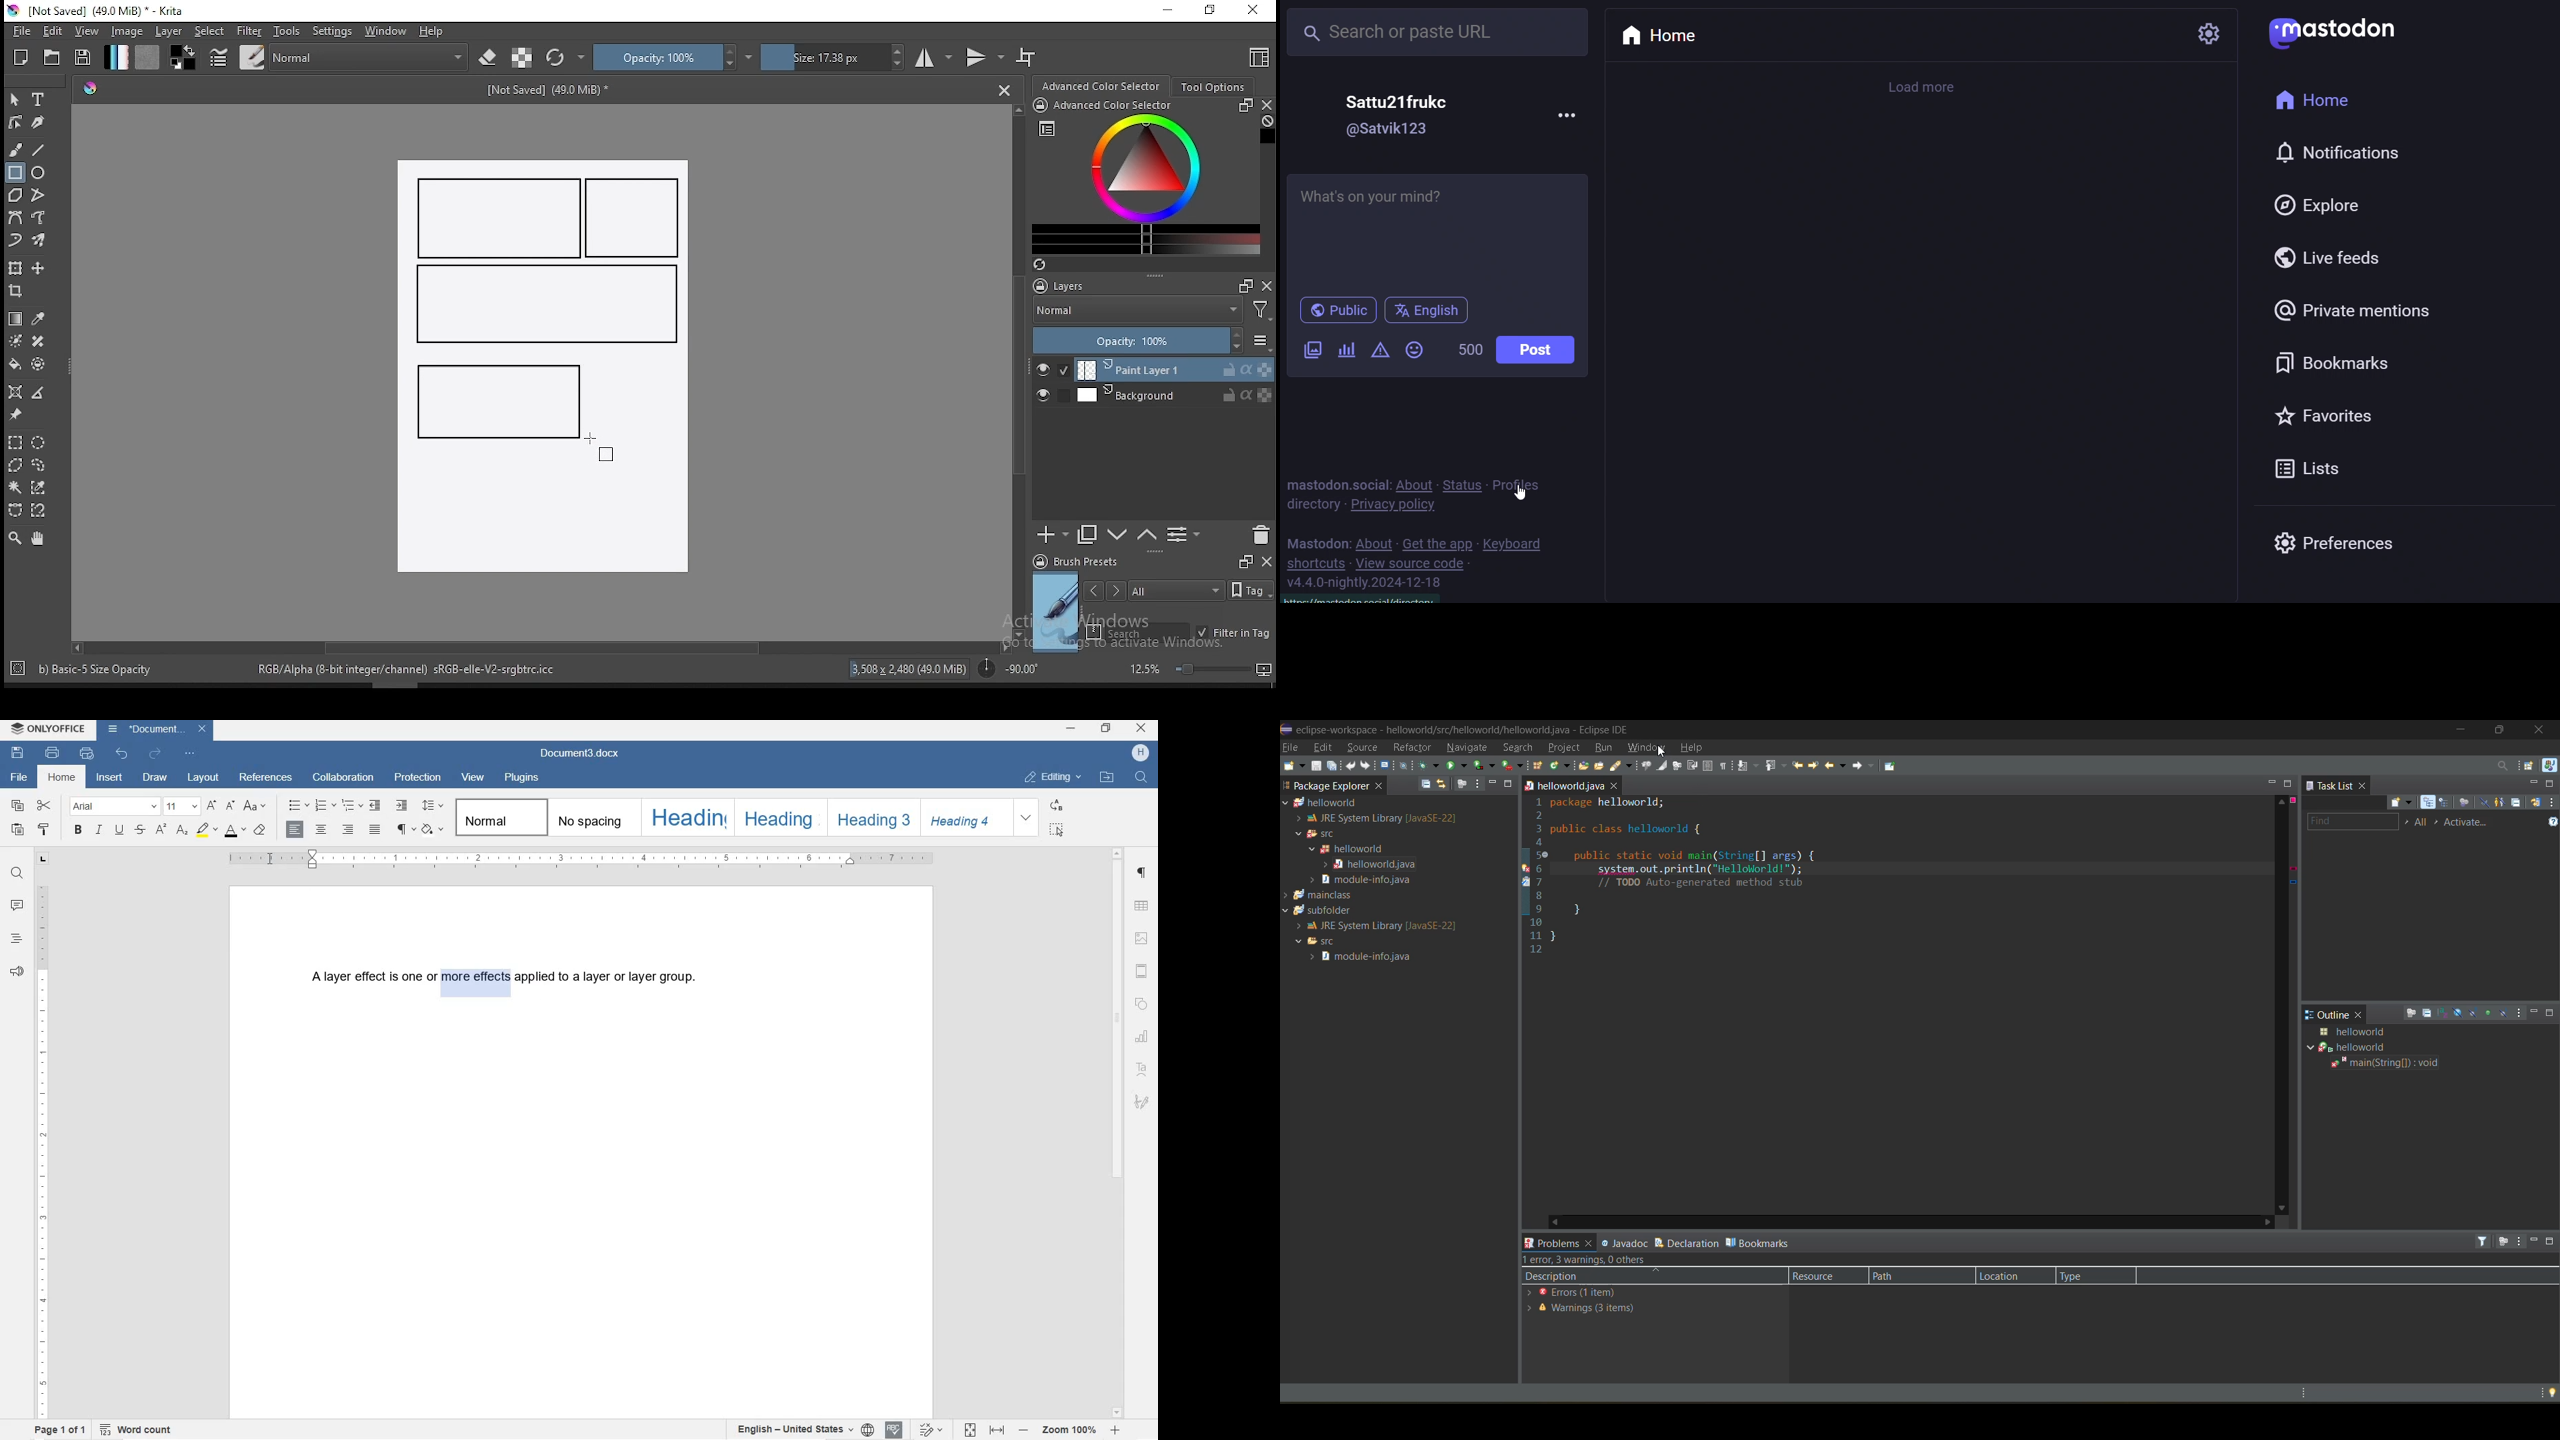 Image resolution: width=2576 pixels, height=1456 pixels. I want to click on delete layer, so click(1260, 536).